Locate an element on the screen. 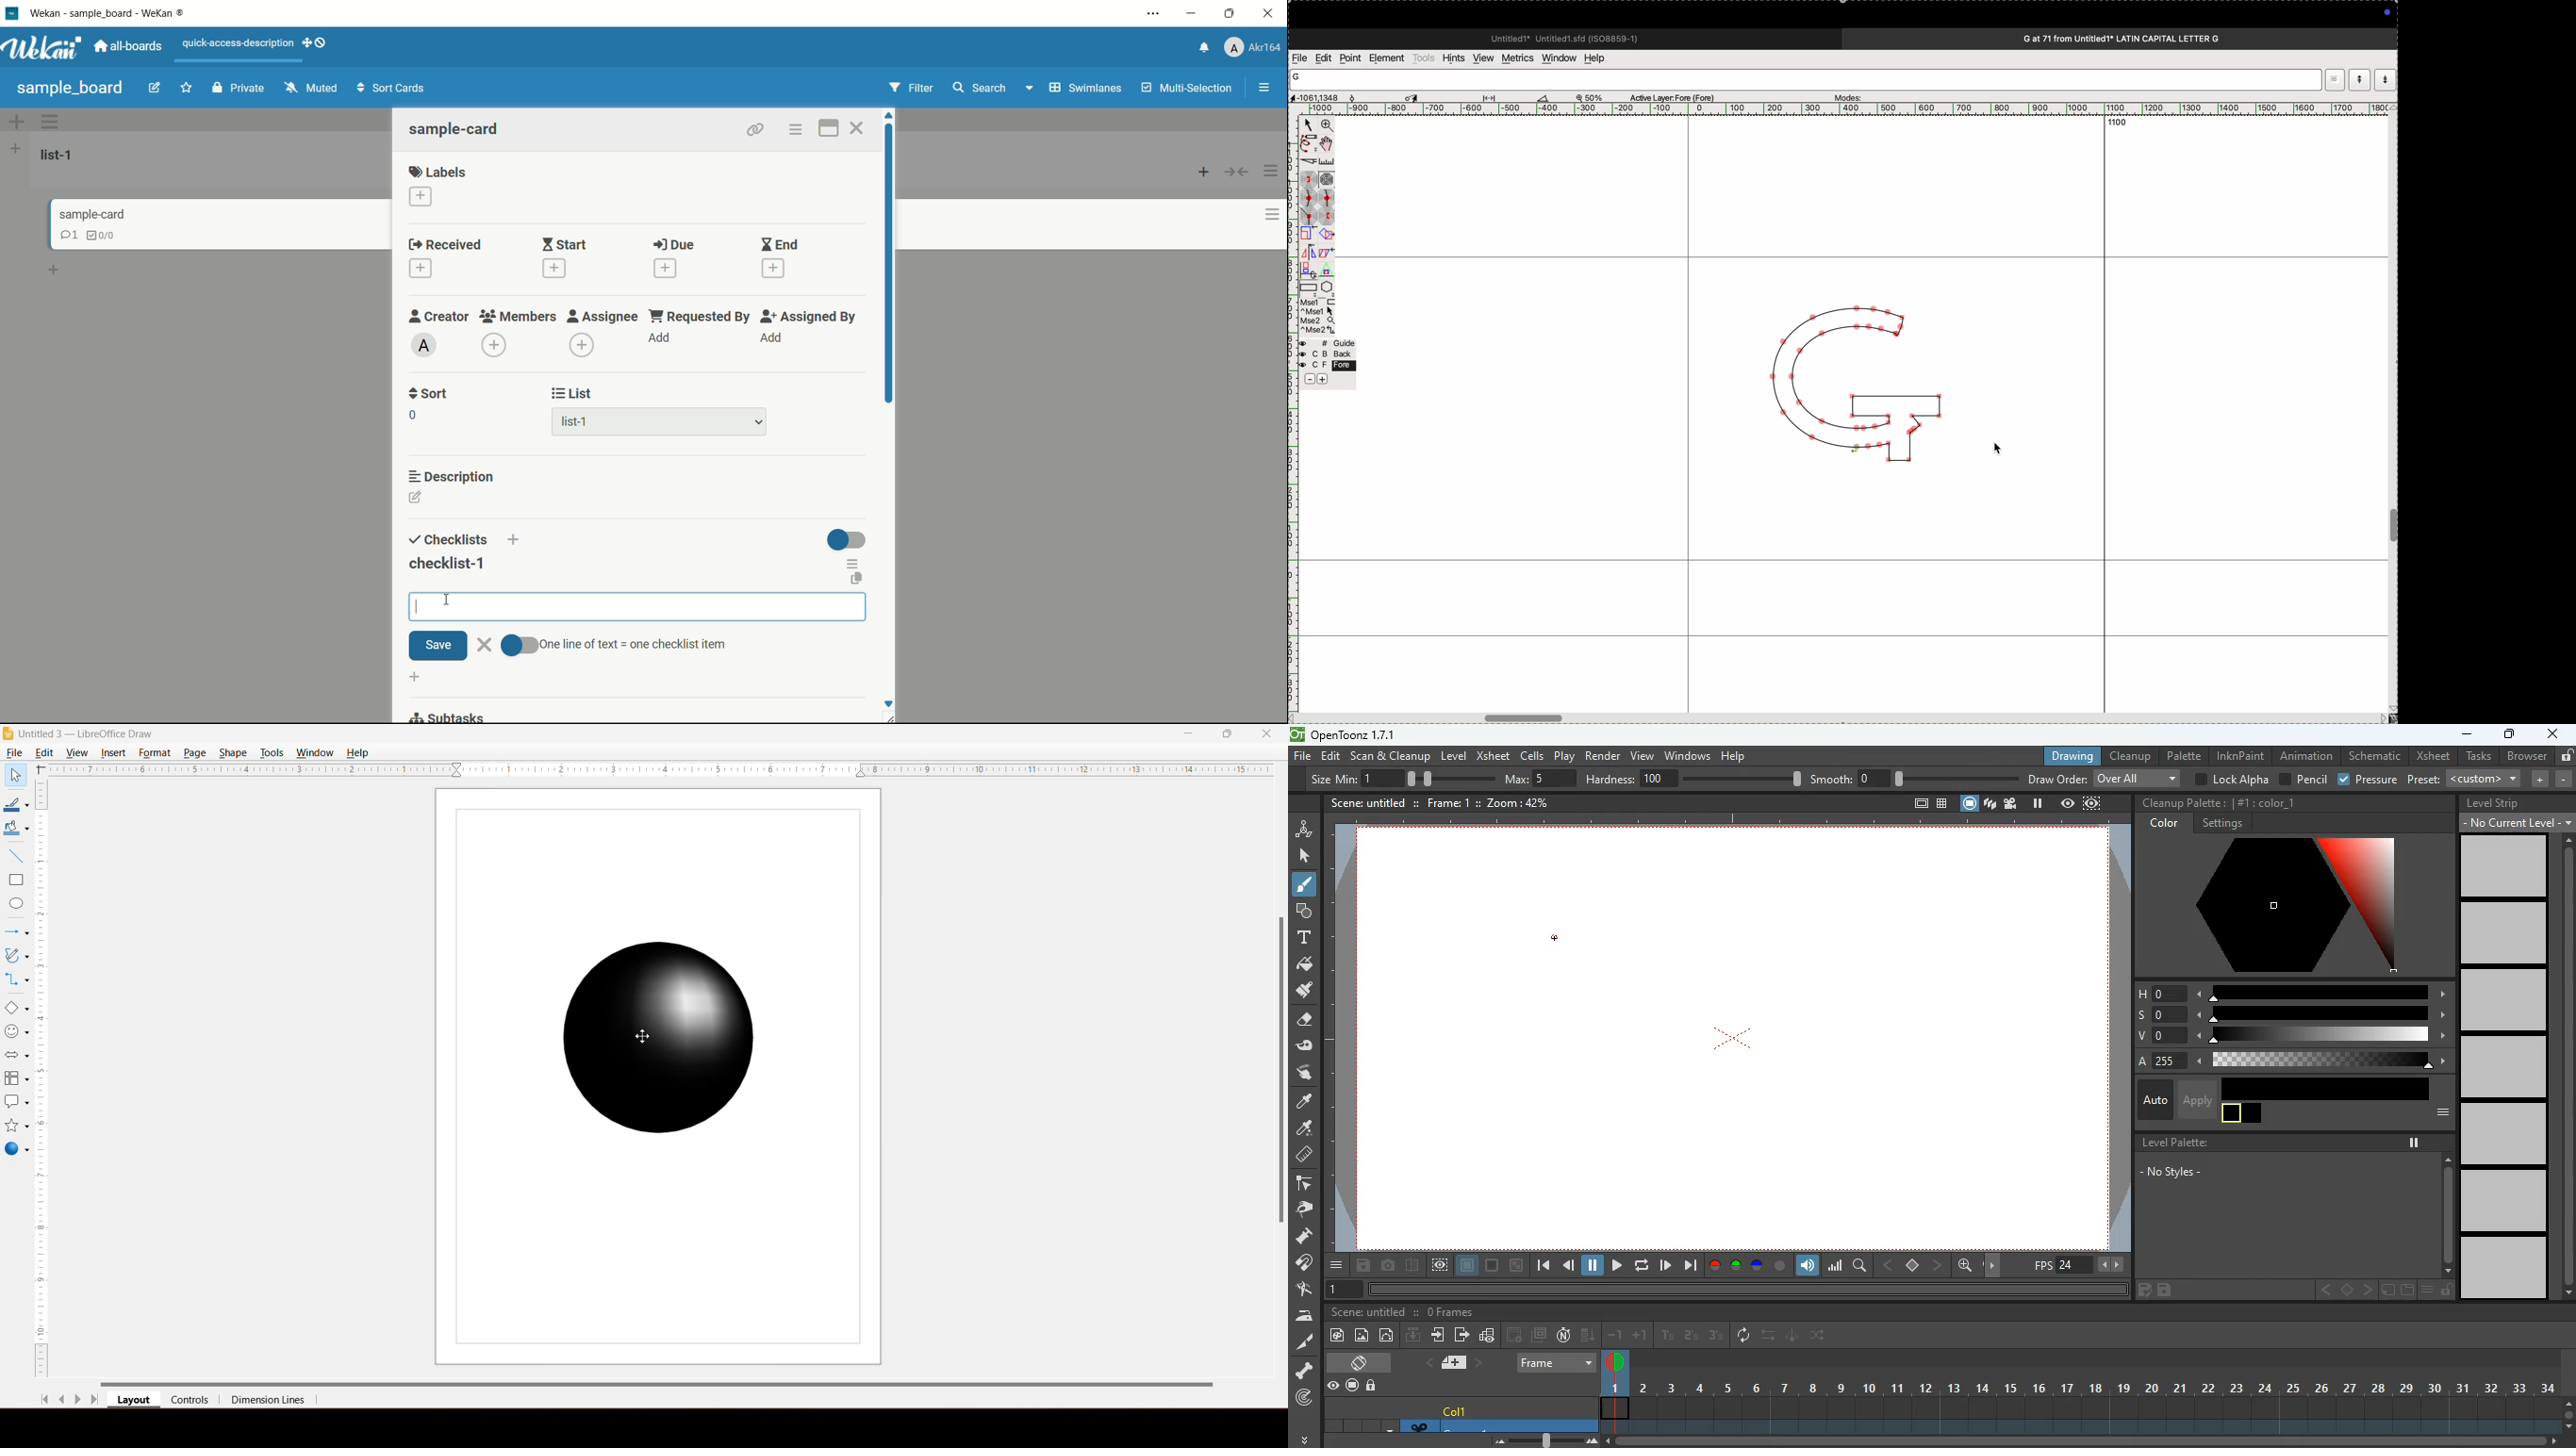 This screenshot has width=2576, height=1456. fore layer is located at coordinates (1327, 365).